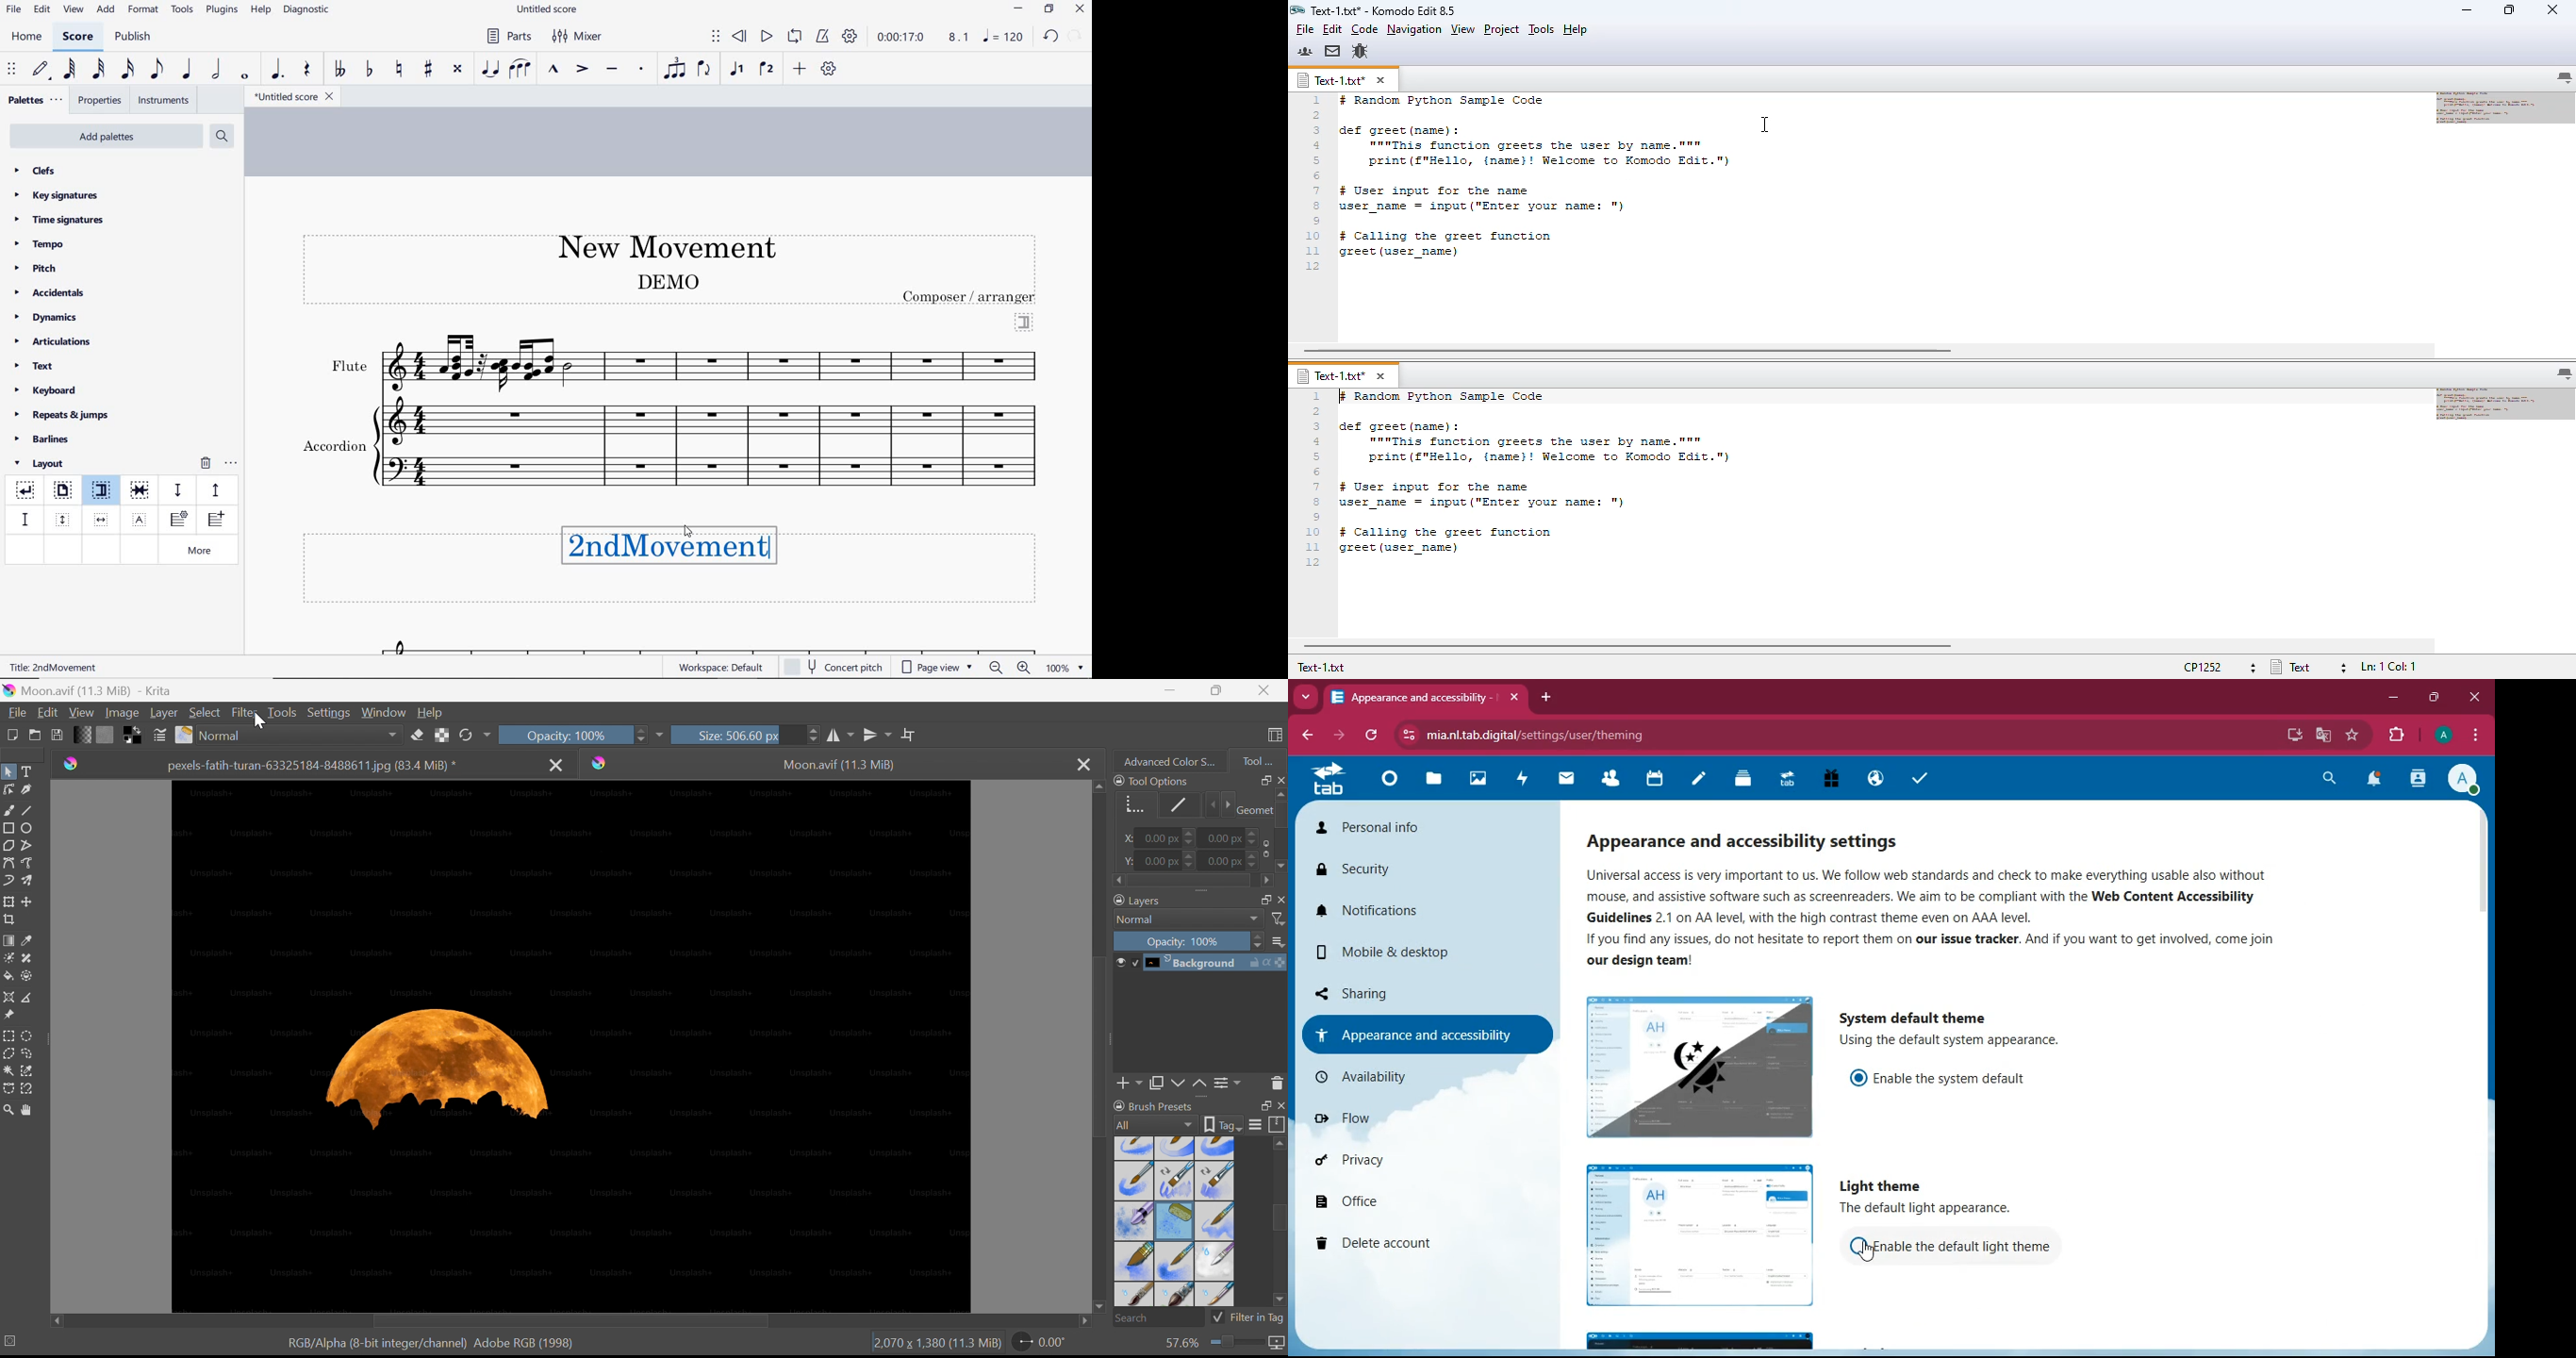 The width and height of the screenshot is (2576, 1372). What do you see at coordinates (98, 70) in the screenshot?
I see `32nd note` at bounding box center [98, 70].